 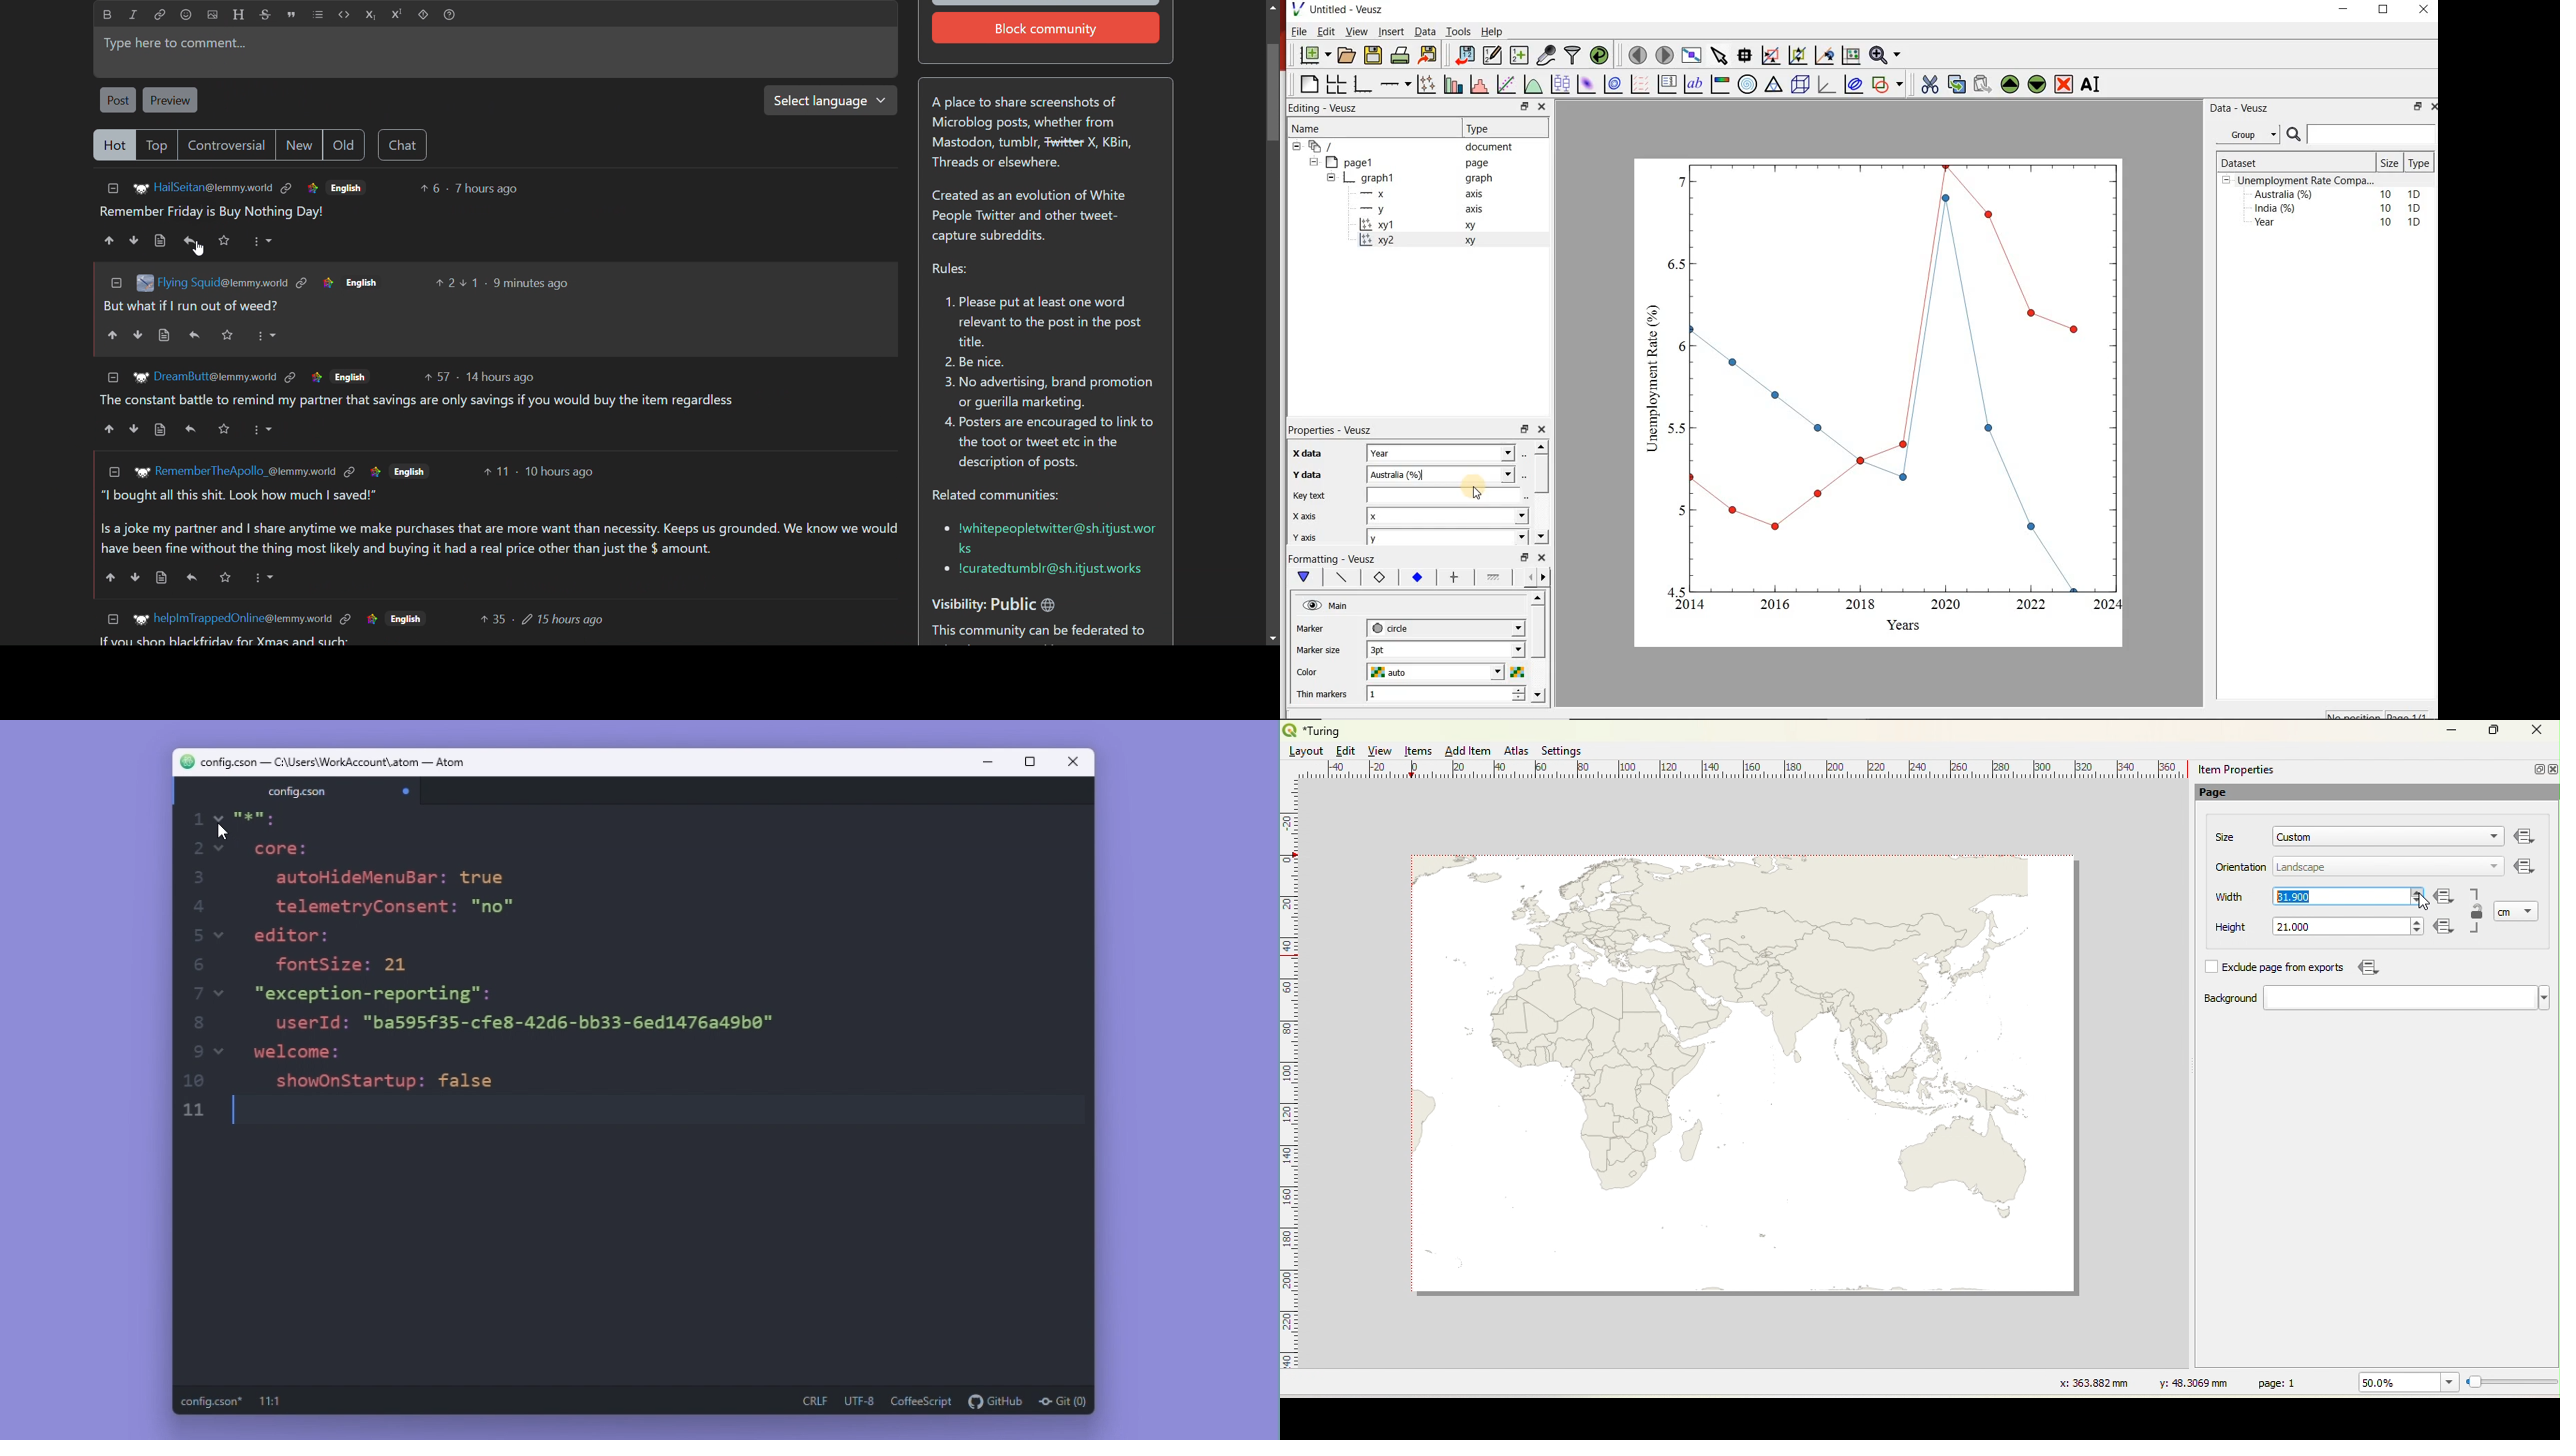 I want to click on 2. Be nice., so click(x=983, y=363).